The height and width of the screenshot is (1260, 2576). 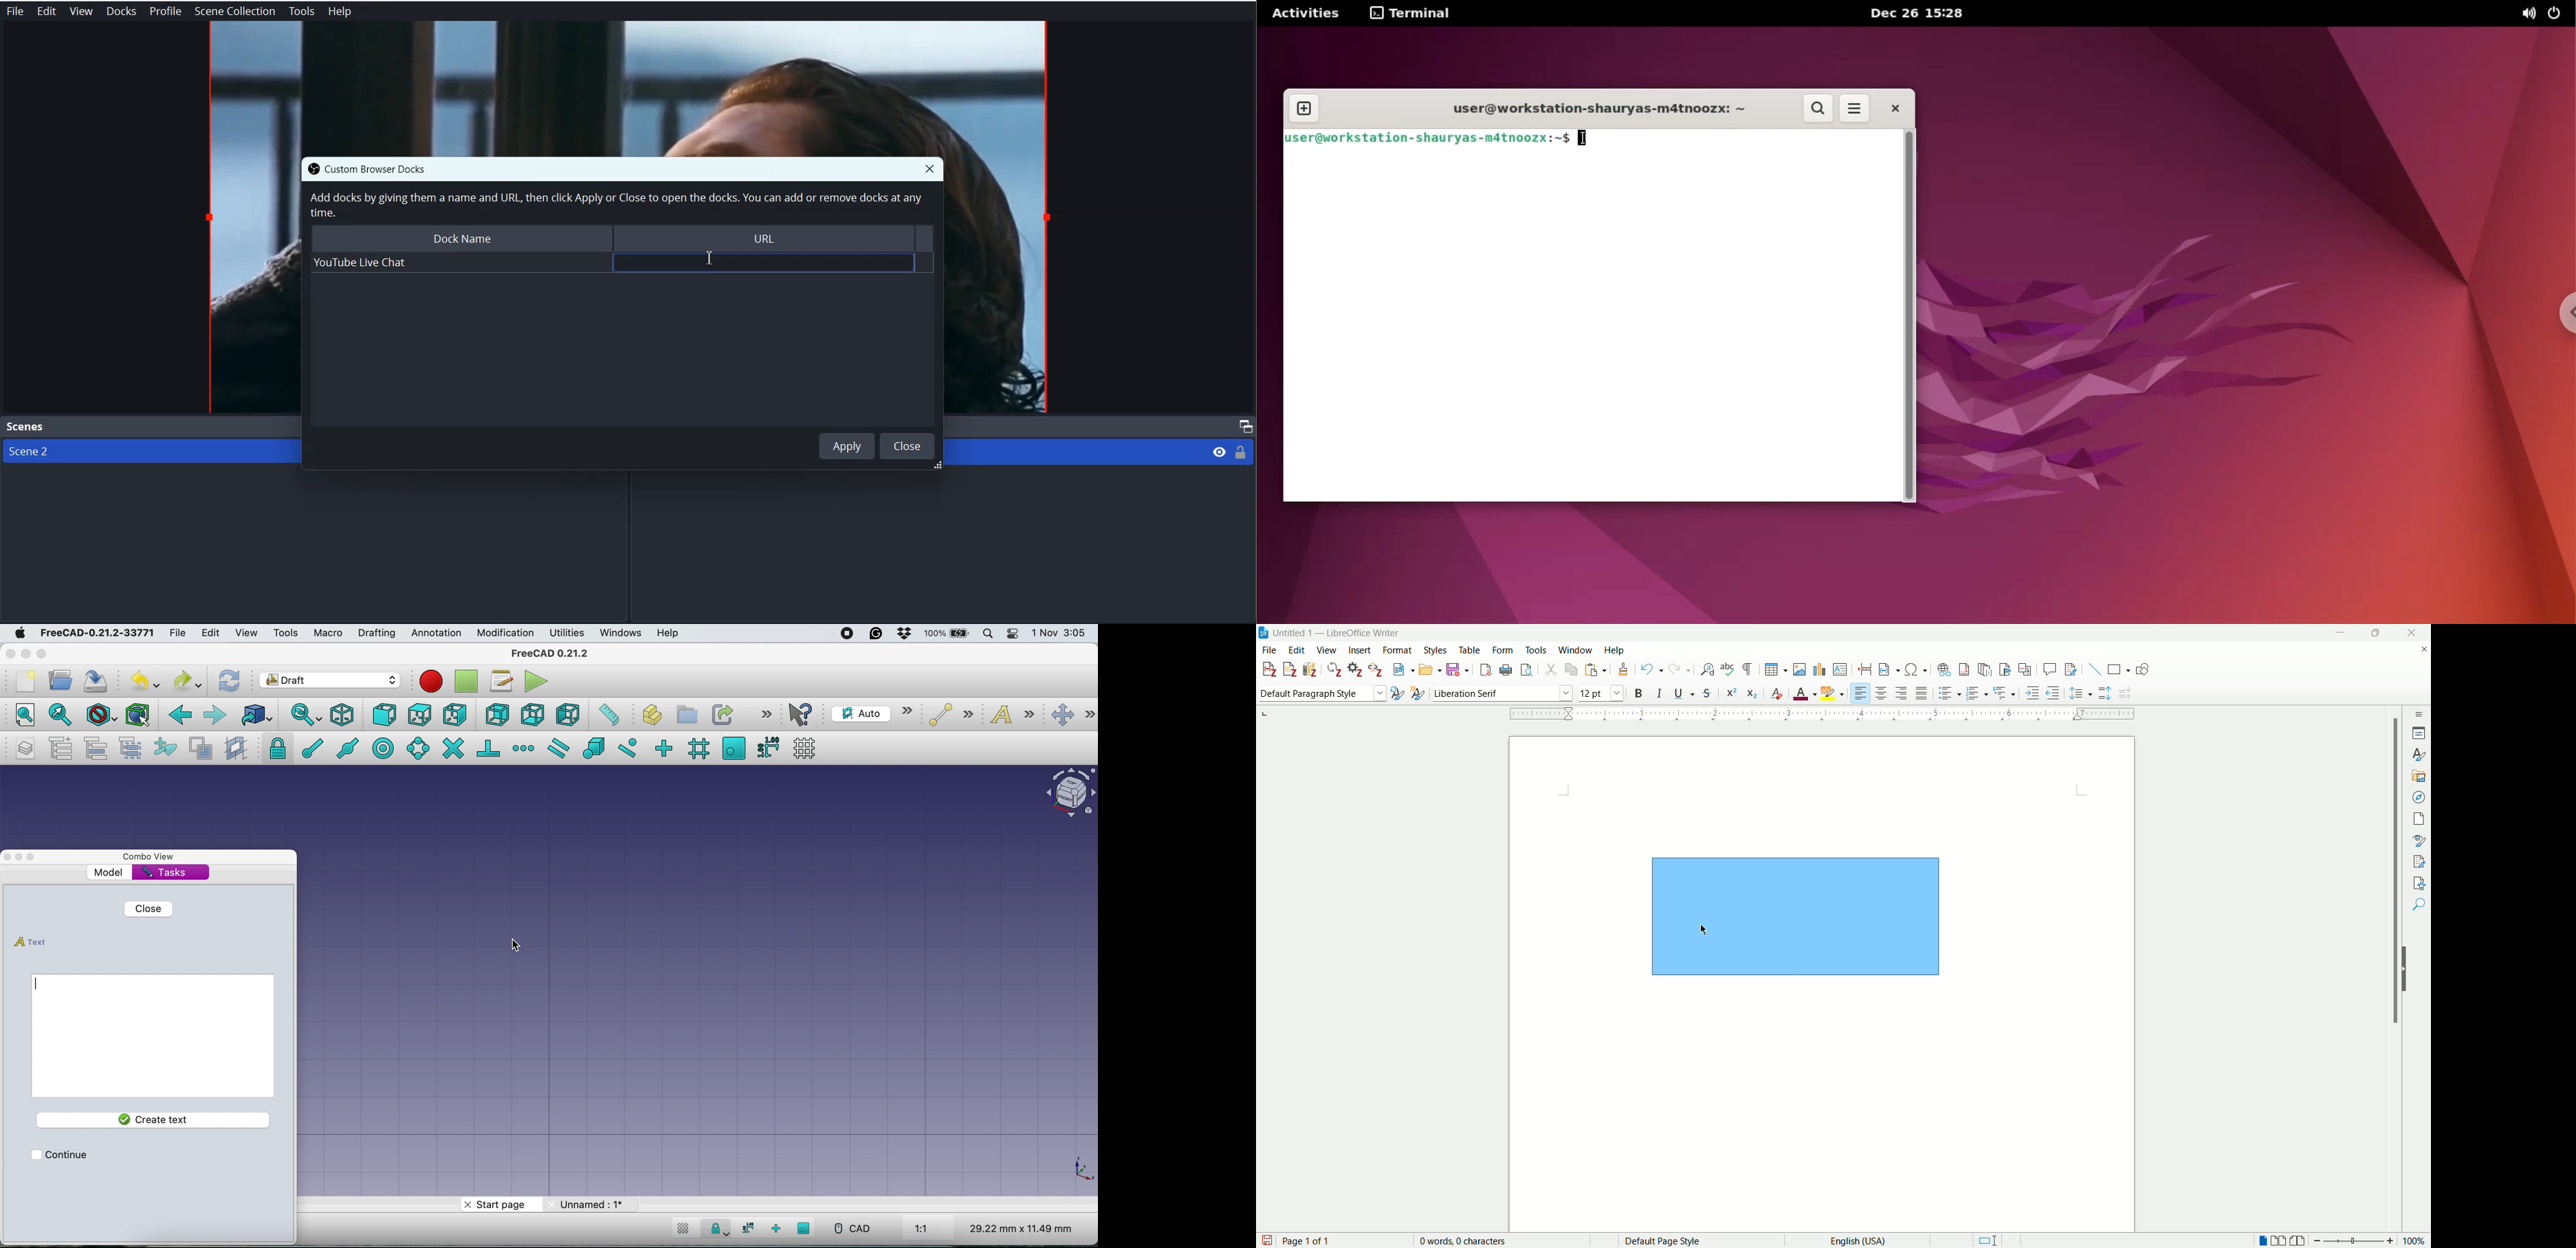 What do you see at coordinates (1399, 693) in the screenshot?
I see `update style` at bounding box center [1399, 693].